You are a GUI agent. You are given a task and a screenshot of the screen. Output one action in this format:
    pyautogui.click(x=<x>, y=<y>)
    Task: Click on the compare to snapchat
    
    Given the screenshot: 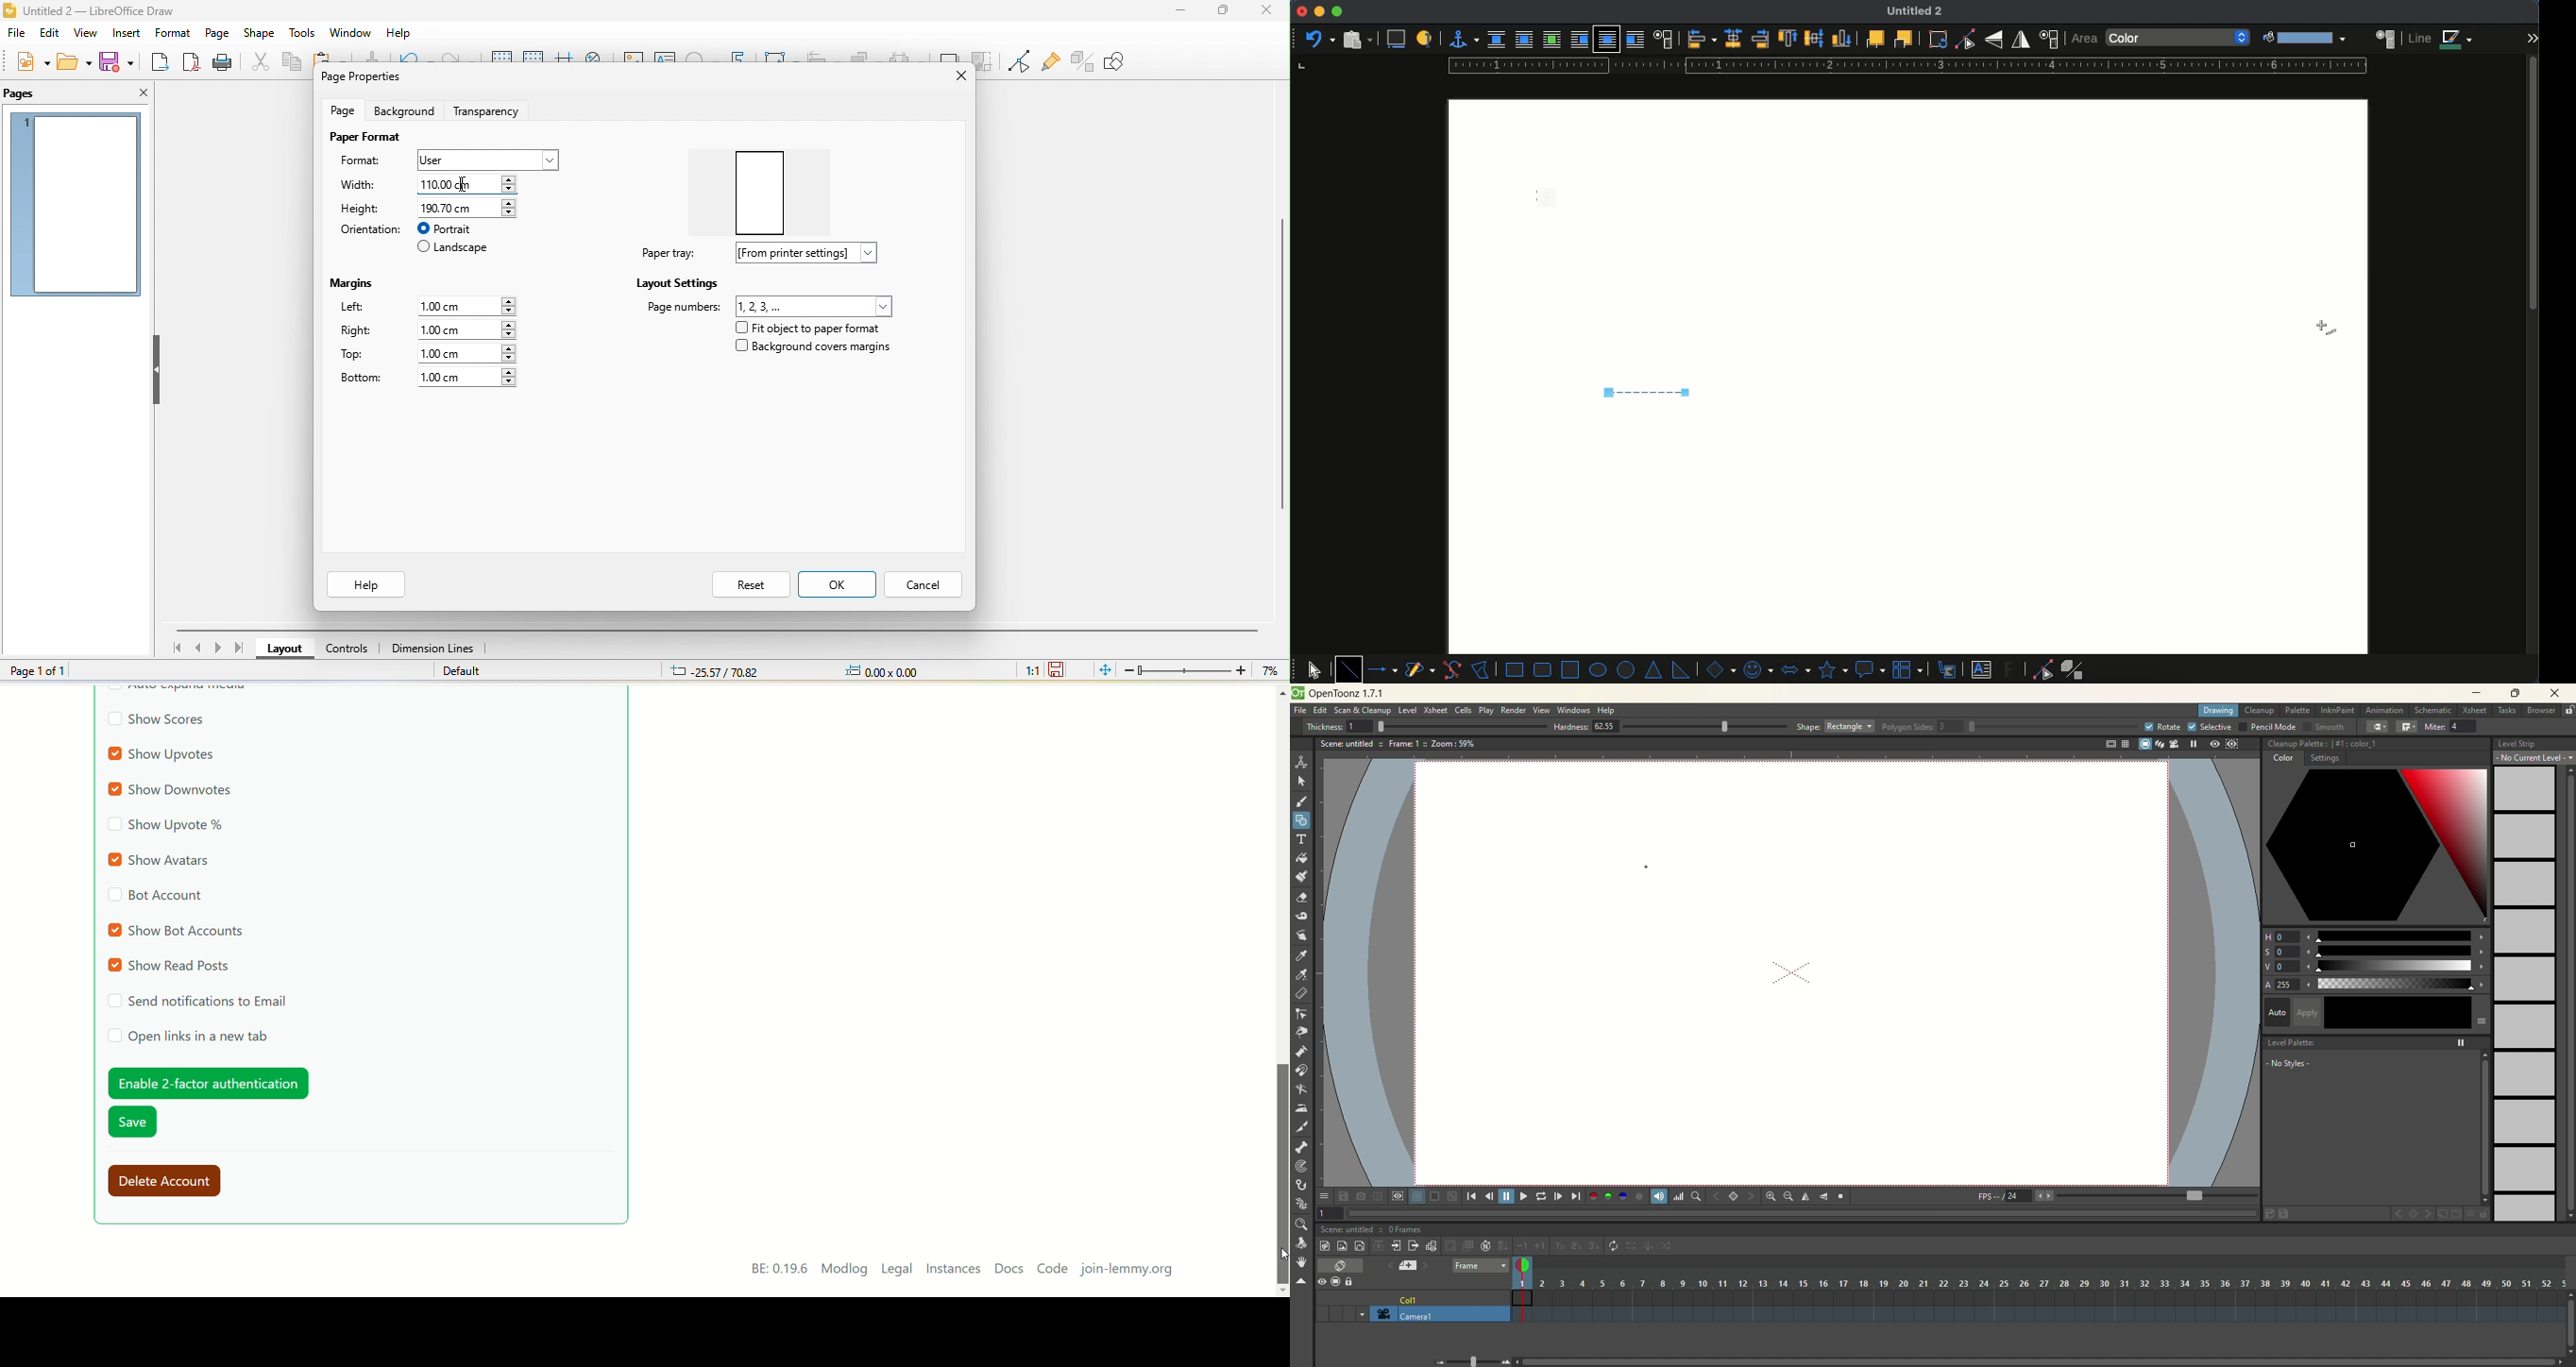 What is the action you would take?
    pyautogui.click(x=1377, y=1197)
    